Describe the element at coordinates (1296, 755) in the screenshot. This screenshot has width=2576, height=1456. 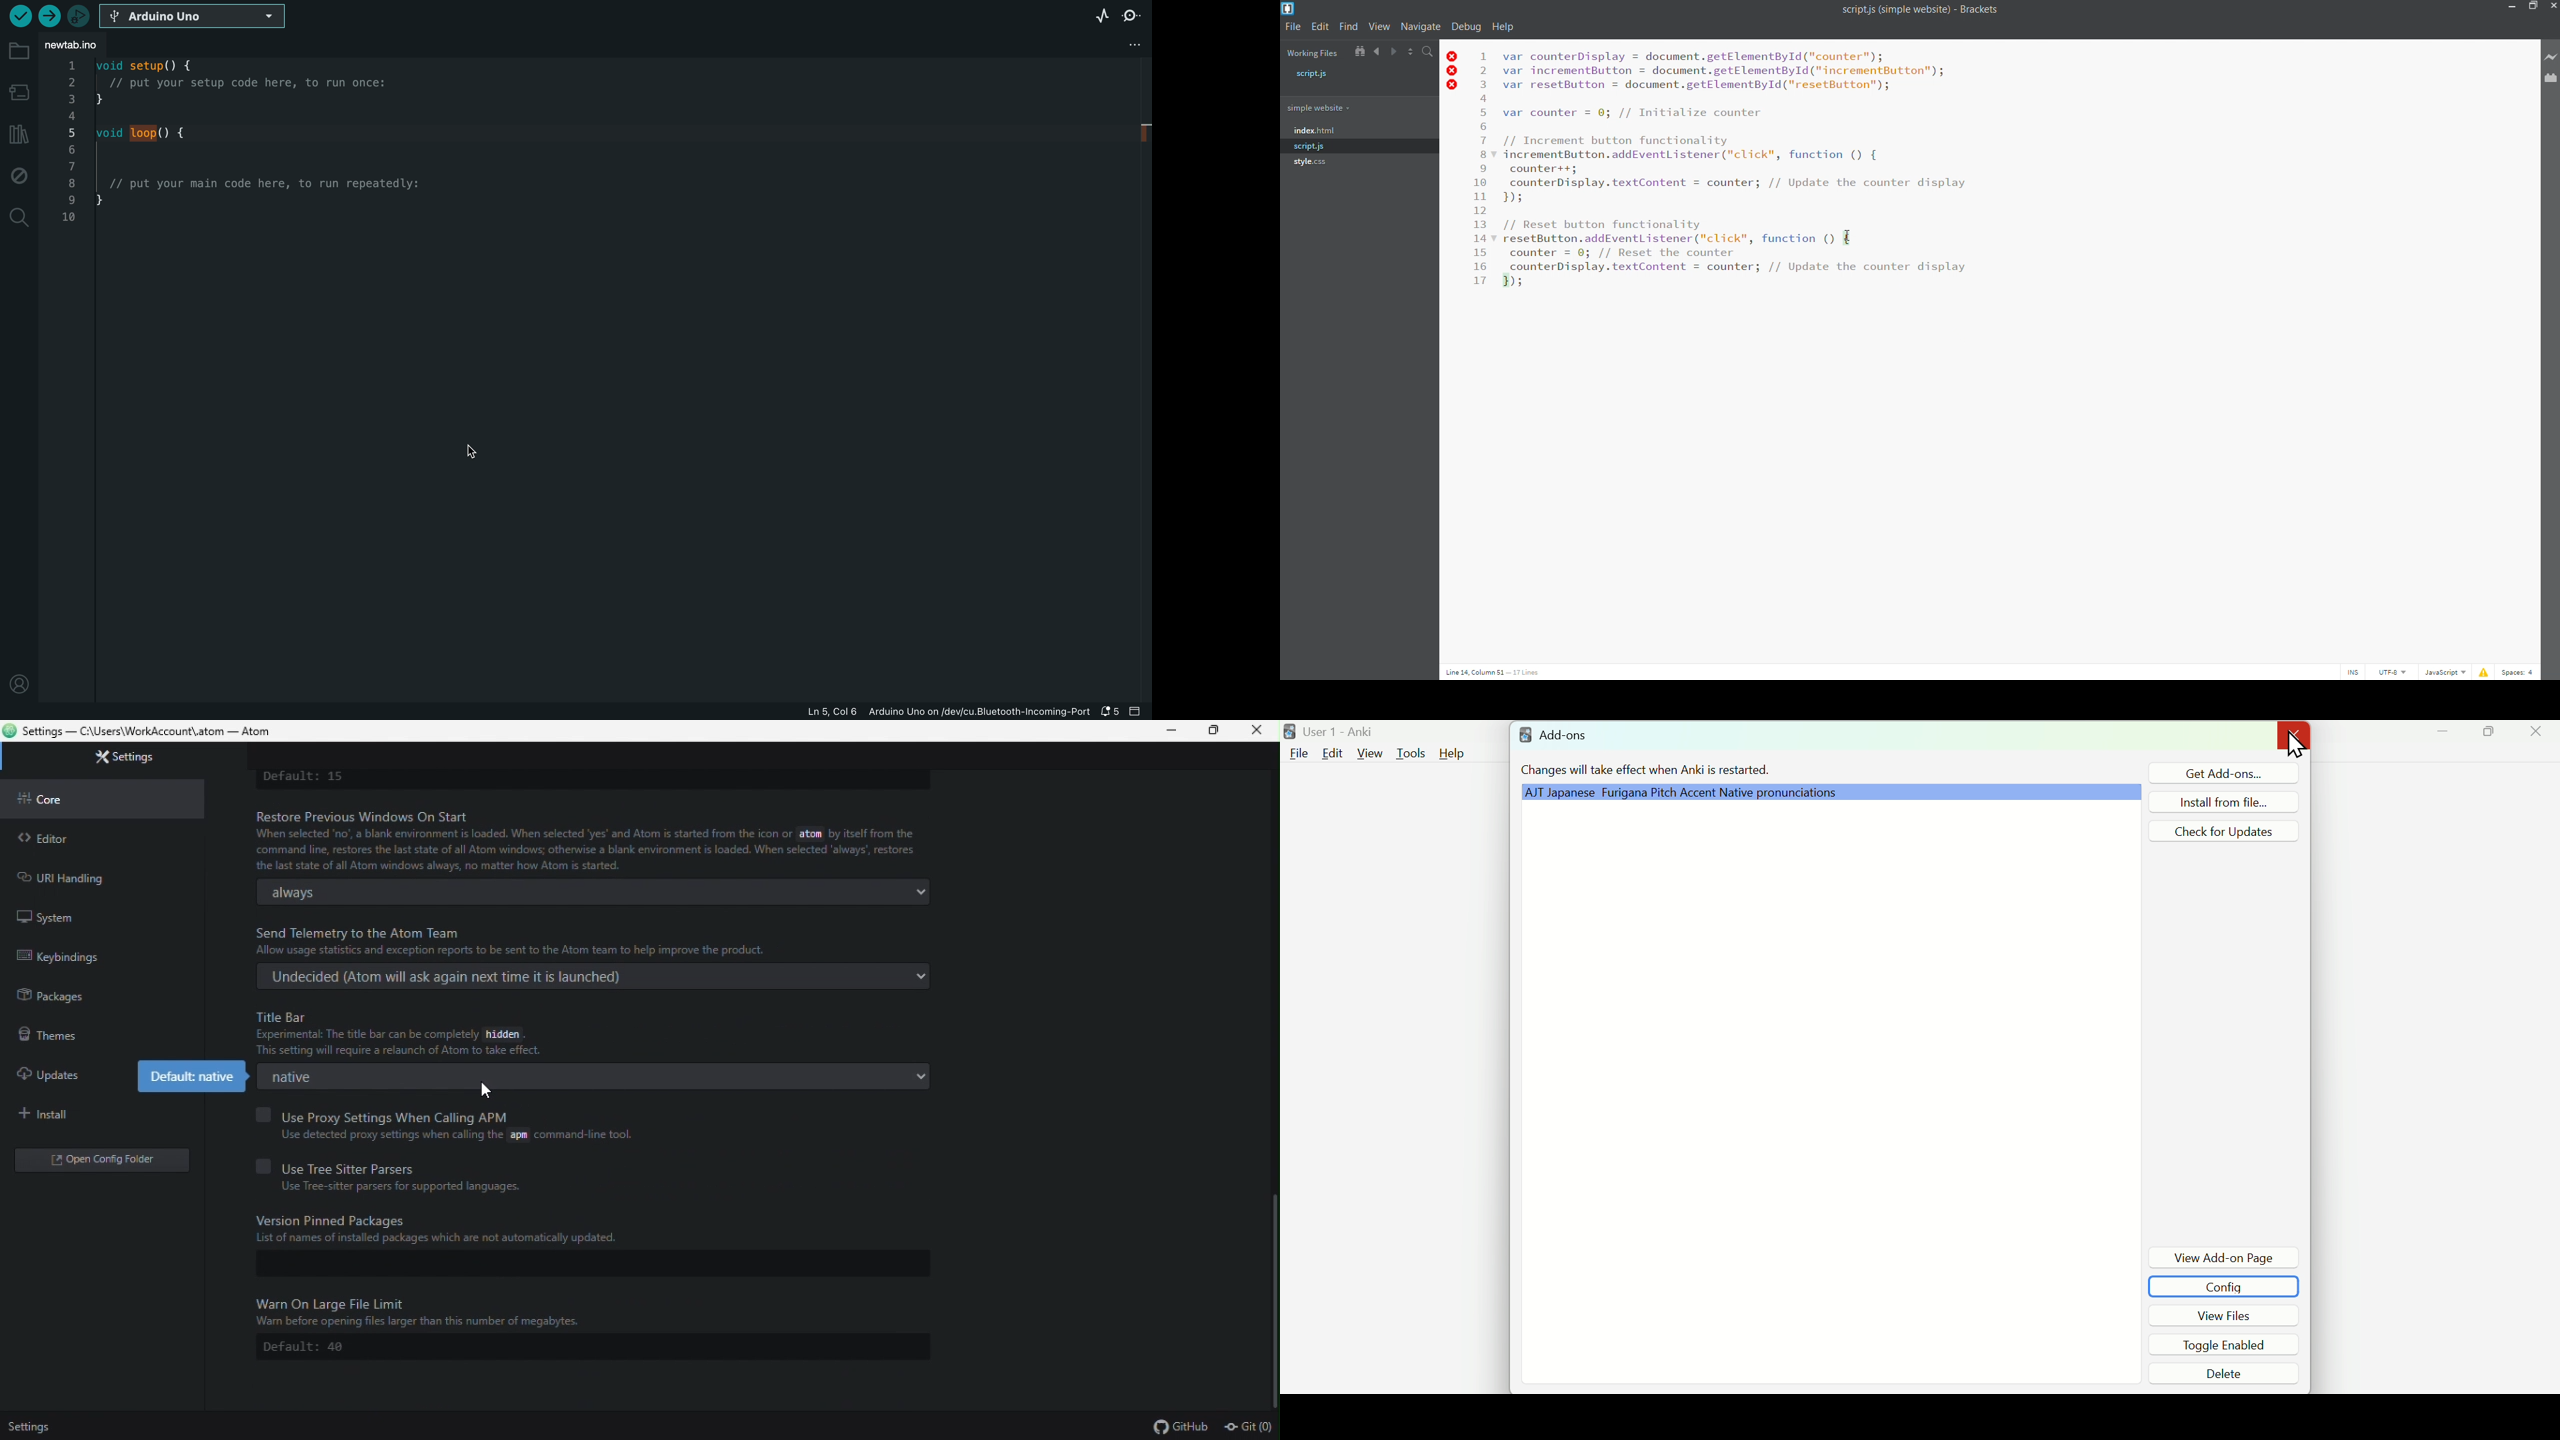
I see `File` at that location.